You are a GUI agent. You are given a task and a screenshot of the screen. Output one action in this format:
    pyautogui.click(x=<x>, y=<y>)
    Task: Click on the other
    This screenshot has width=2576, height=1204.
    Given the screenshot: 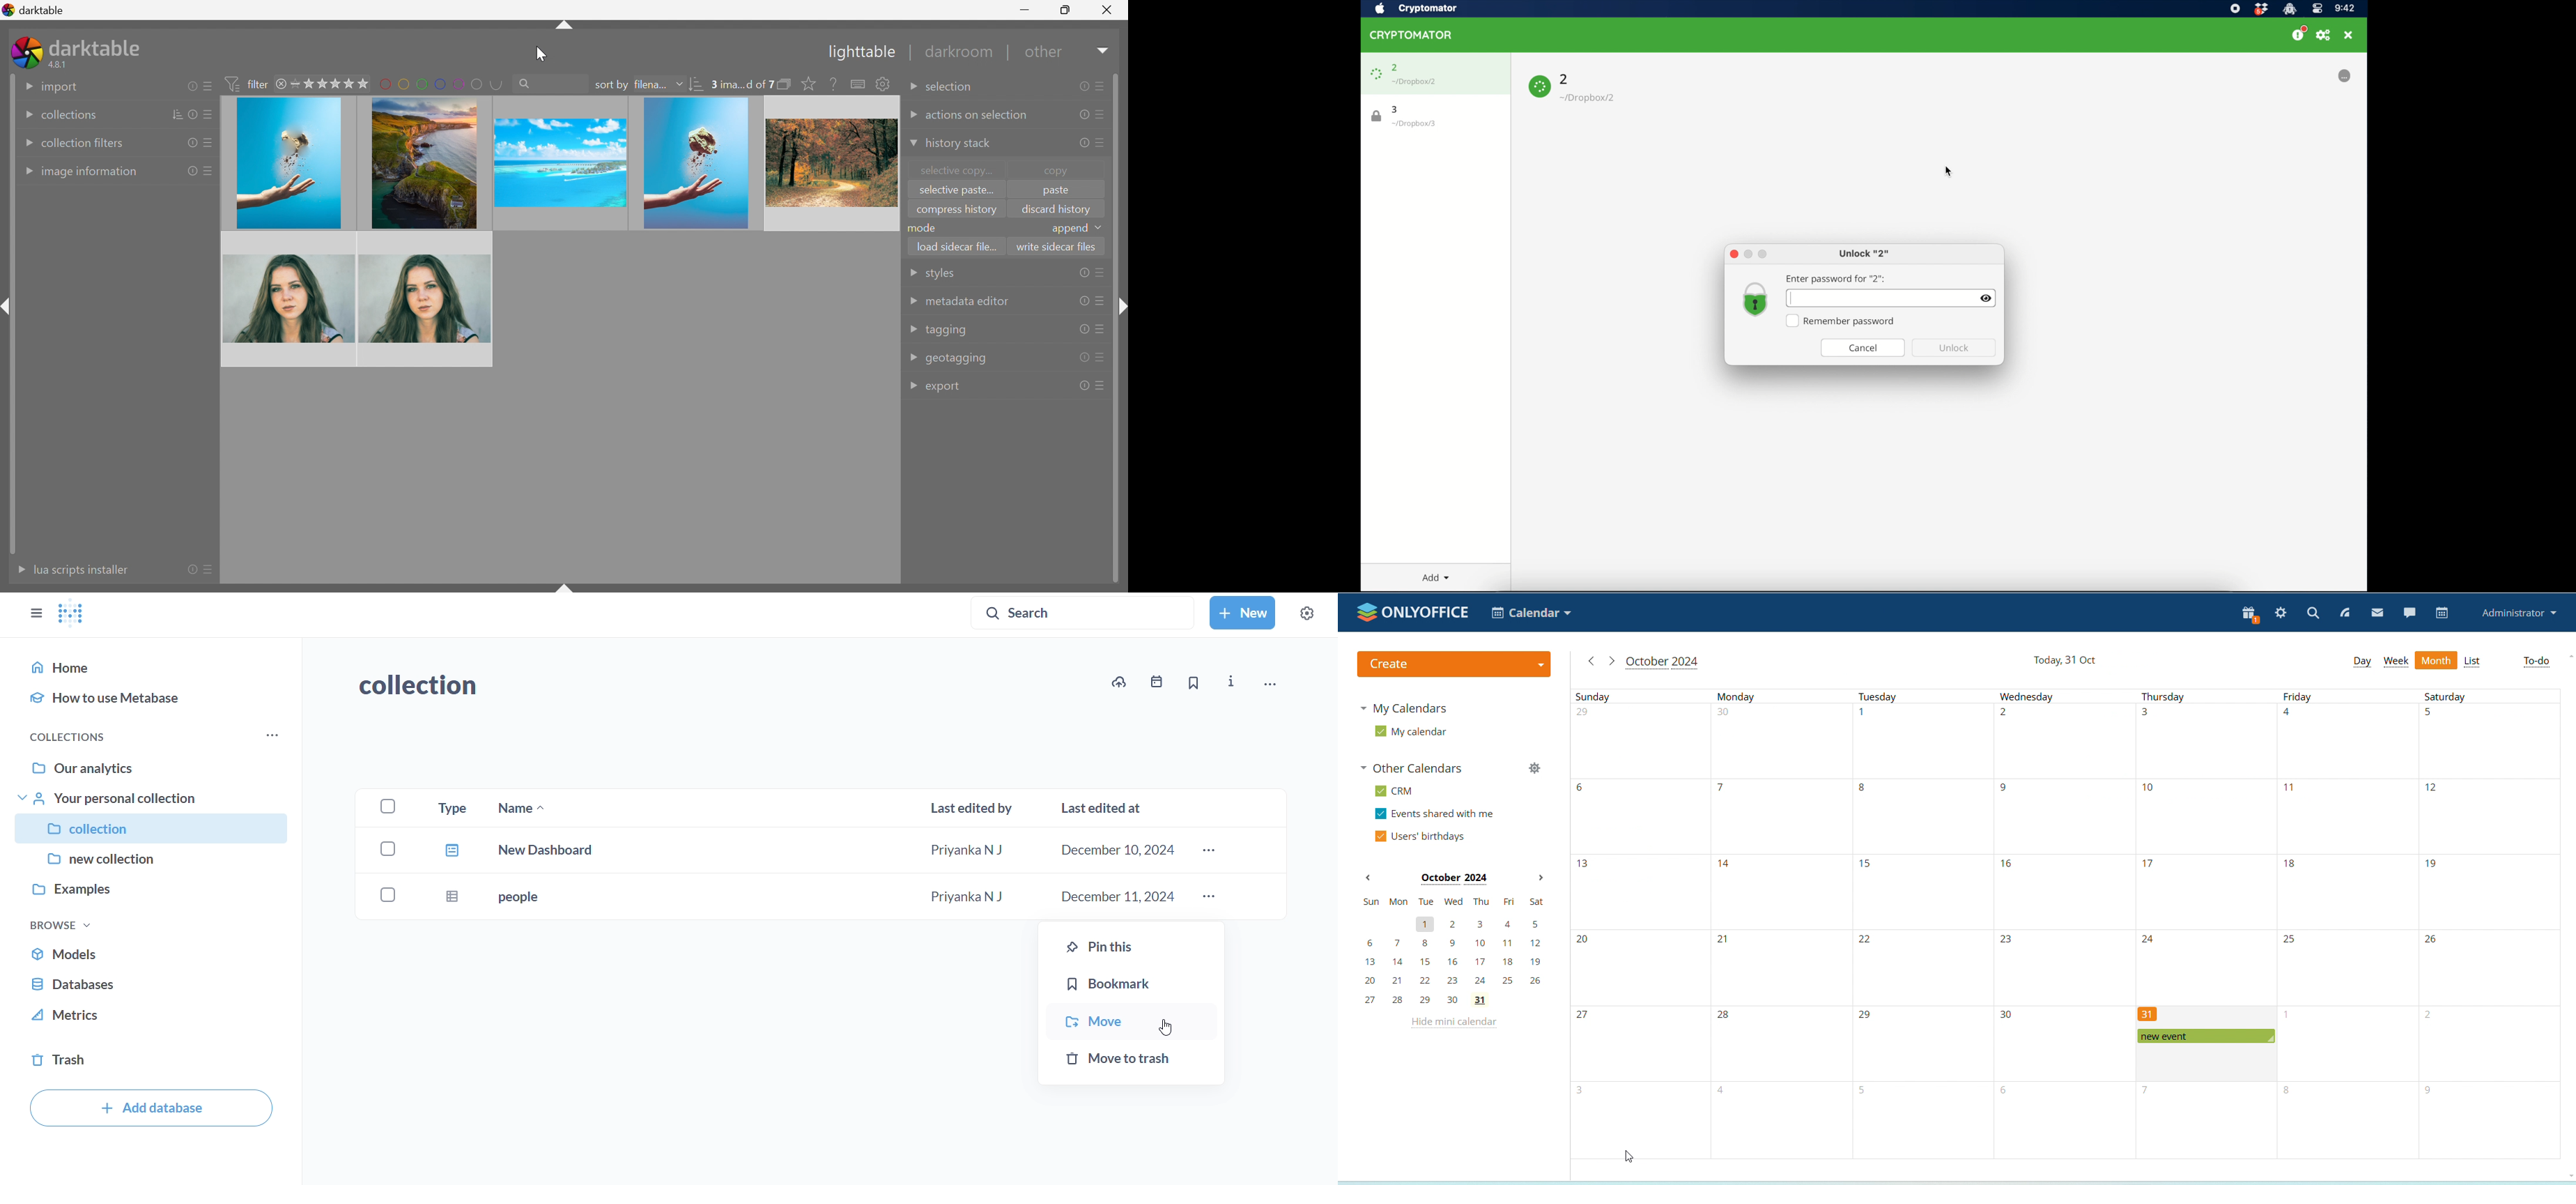 What is the action you would take?
    pyautogui.click(x=1046, y=55)
    